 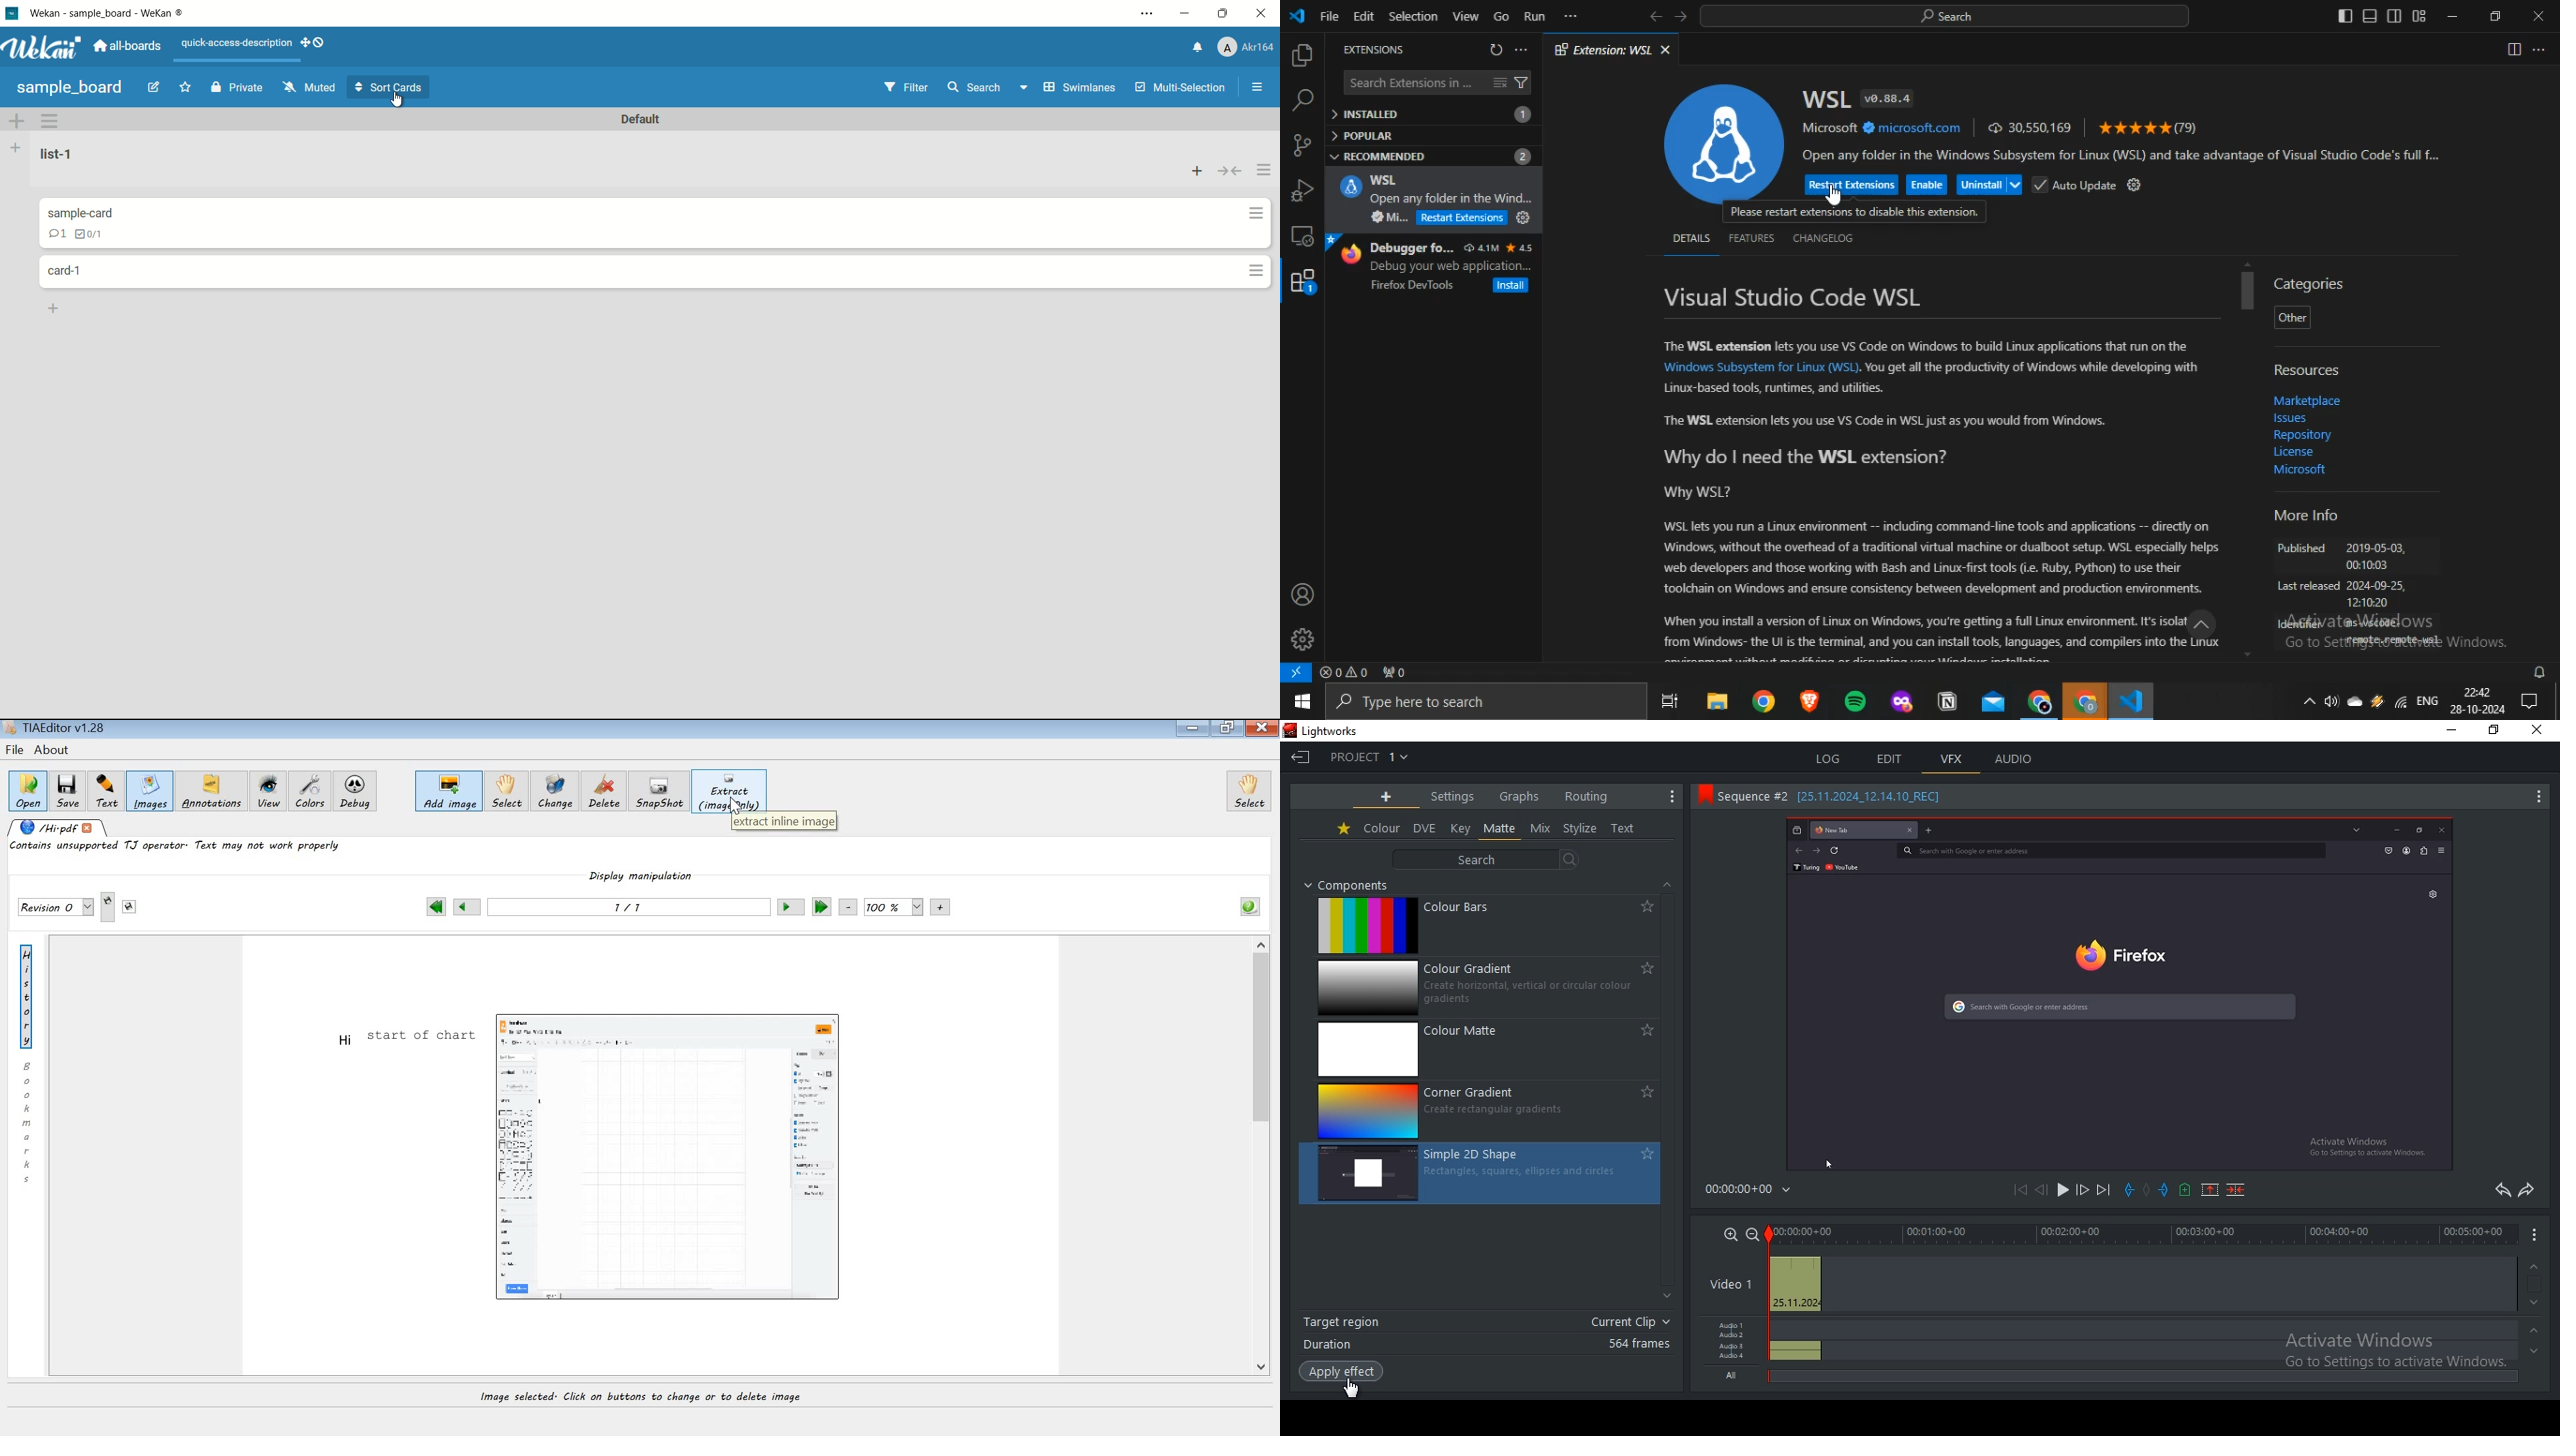 I want to click on Please restart extensions to disable this extension., so click(x=1855, y=213).